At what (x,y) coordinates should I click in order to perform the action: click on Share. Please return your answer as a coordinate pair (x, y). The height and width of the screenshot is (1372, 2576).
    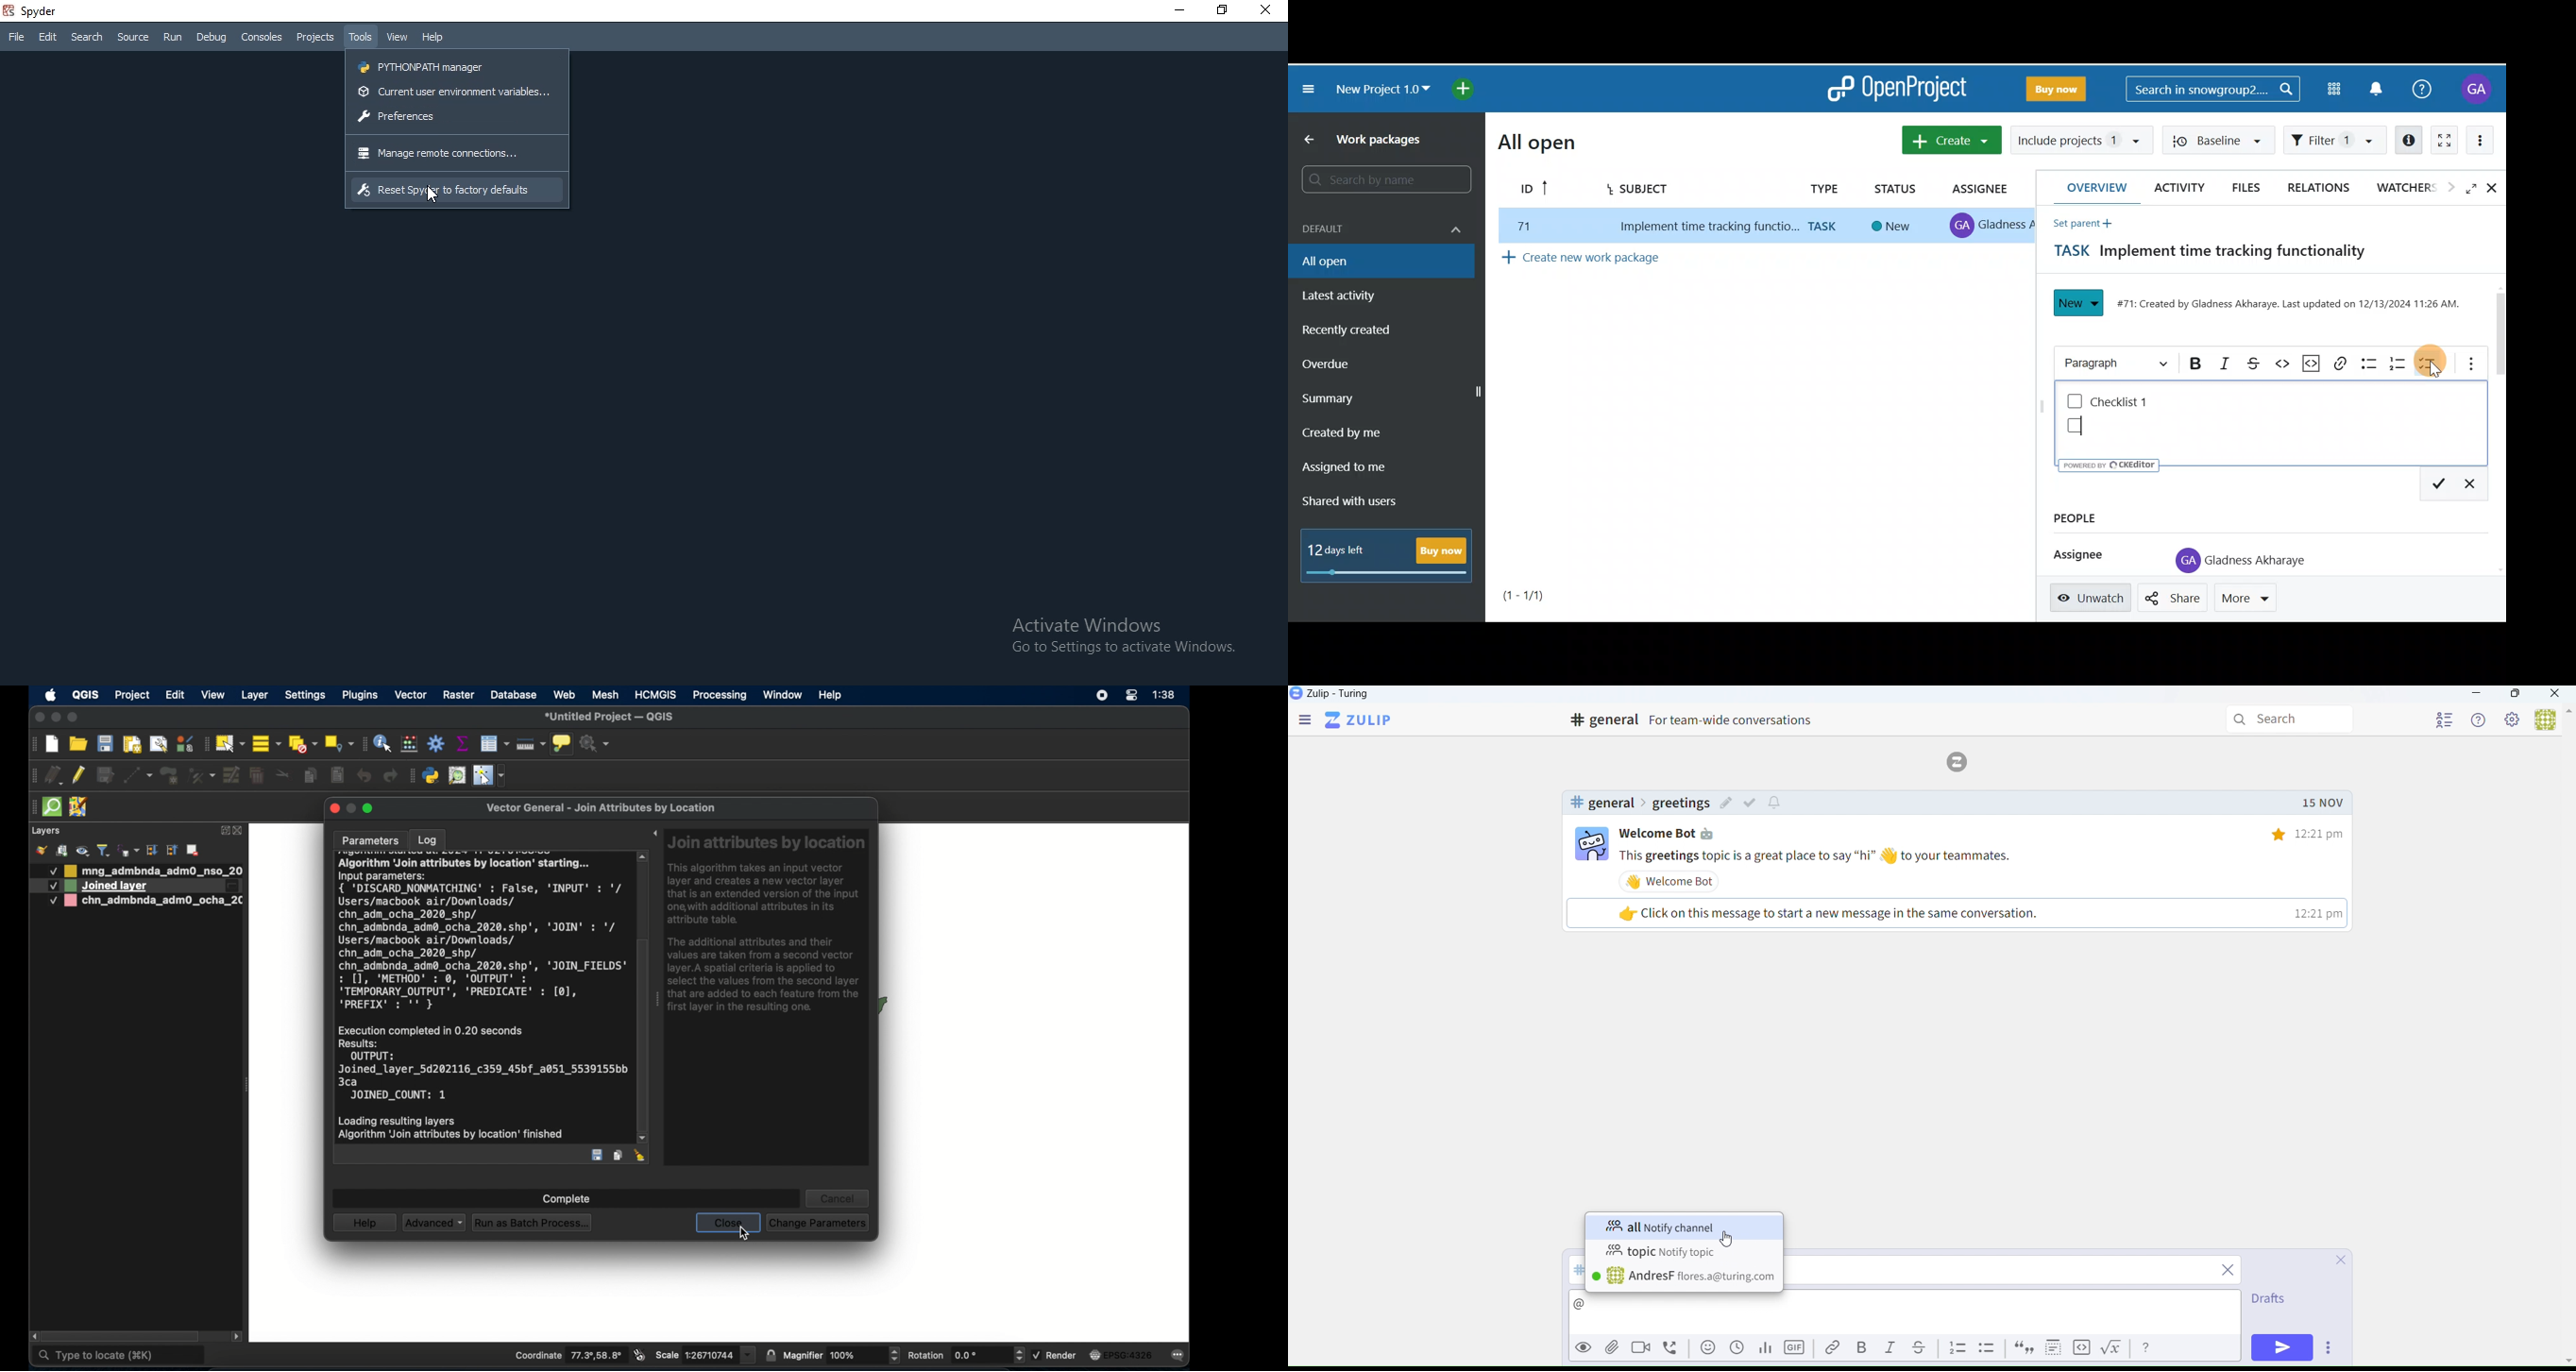
    Looking at the image, I should click on (2174, 598).